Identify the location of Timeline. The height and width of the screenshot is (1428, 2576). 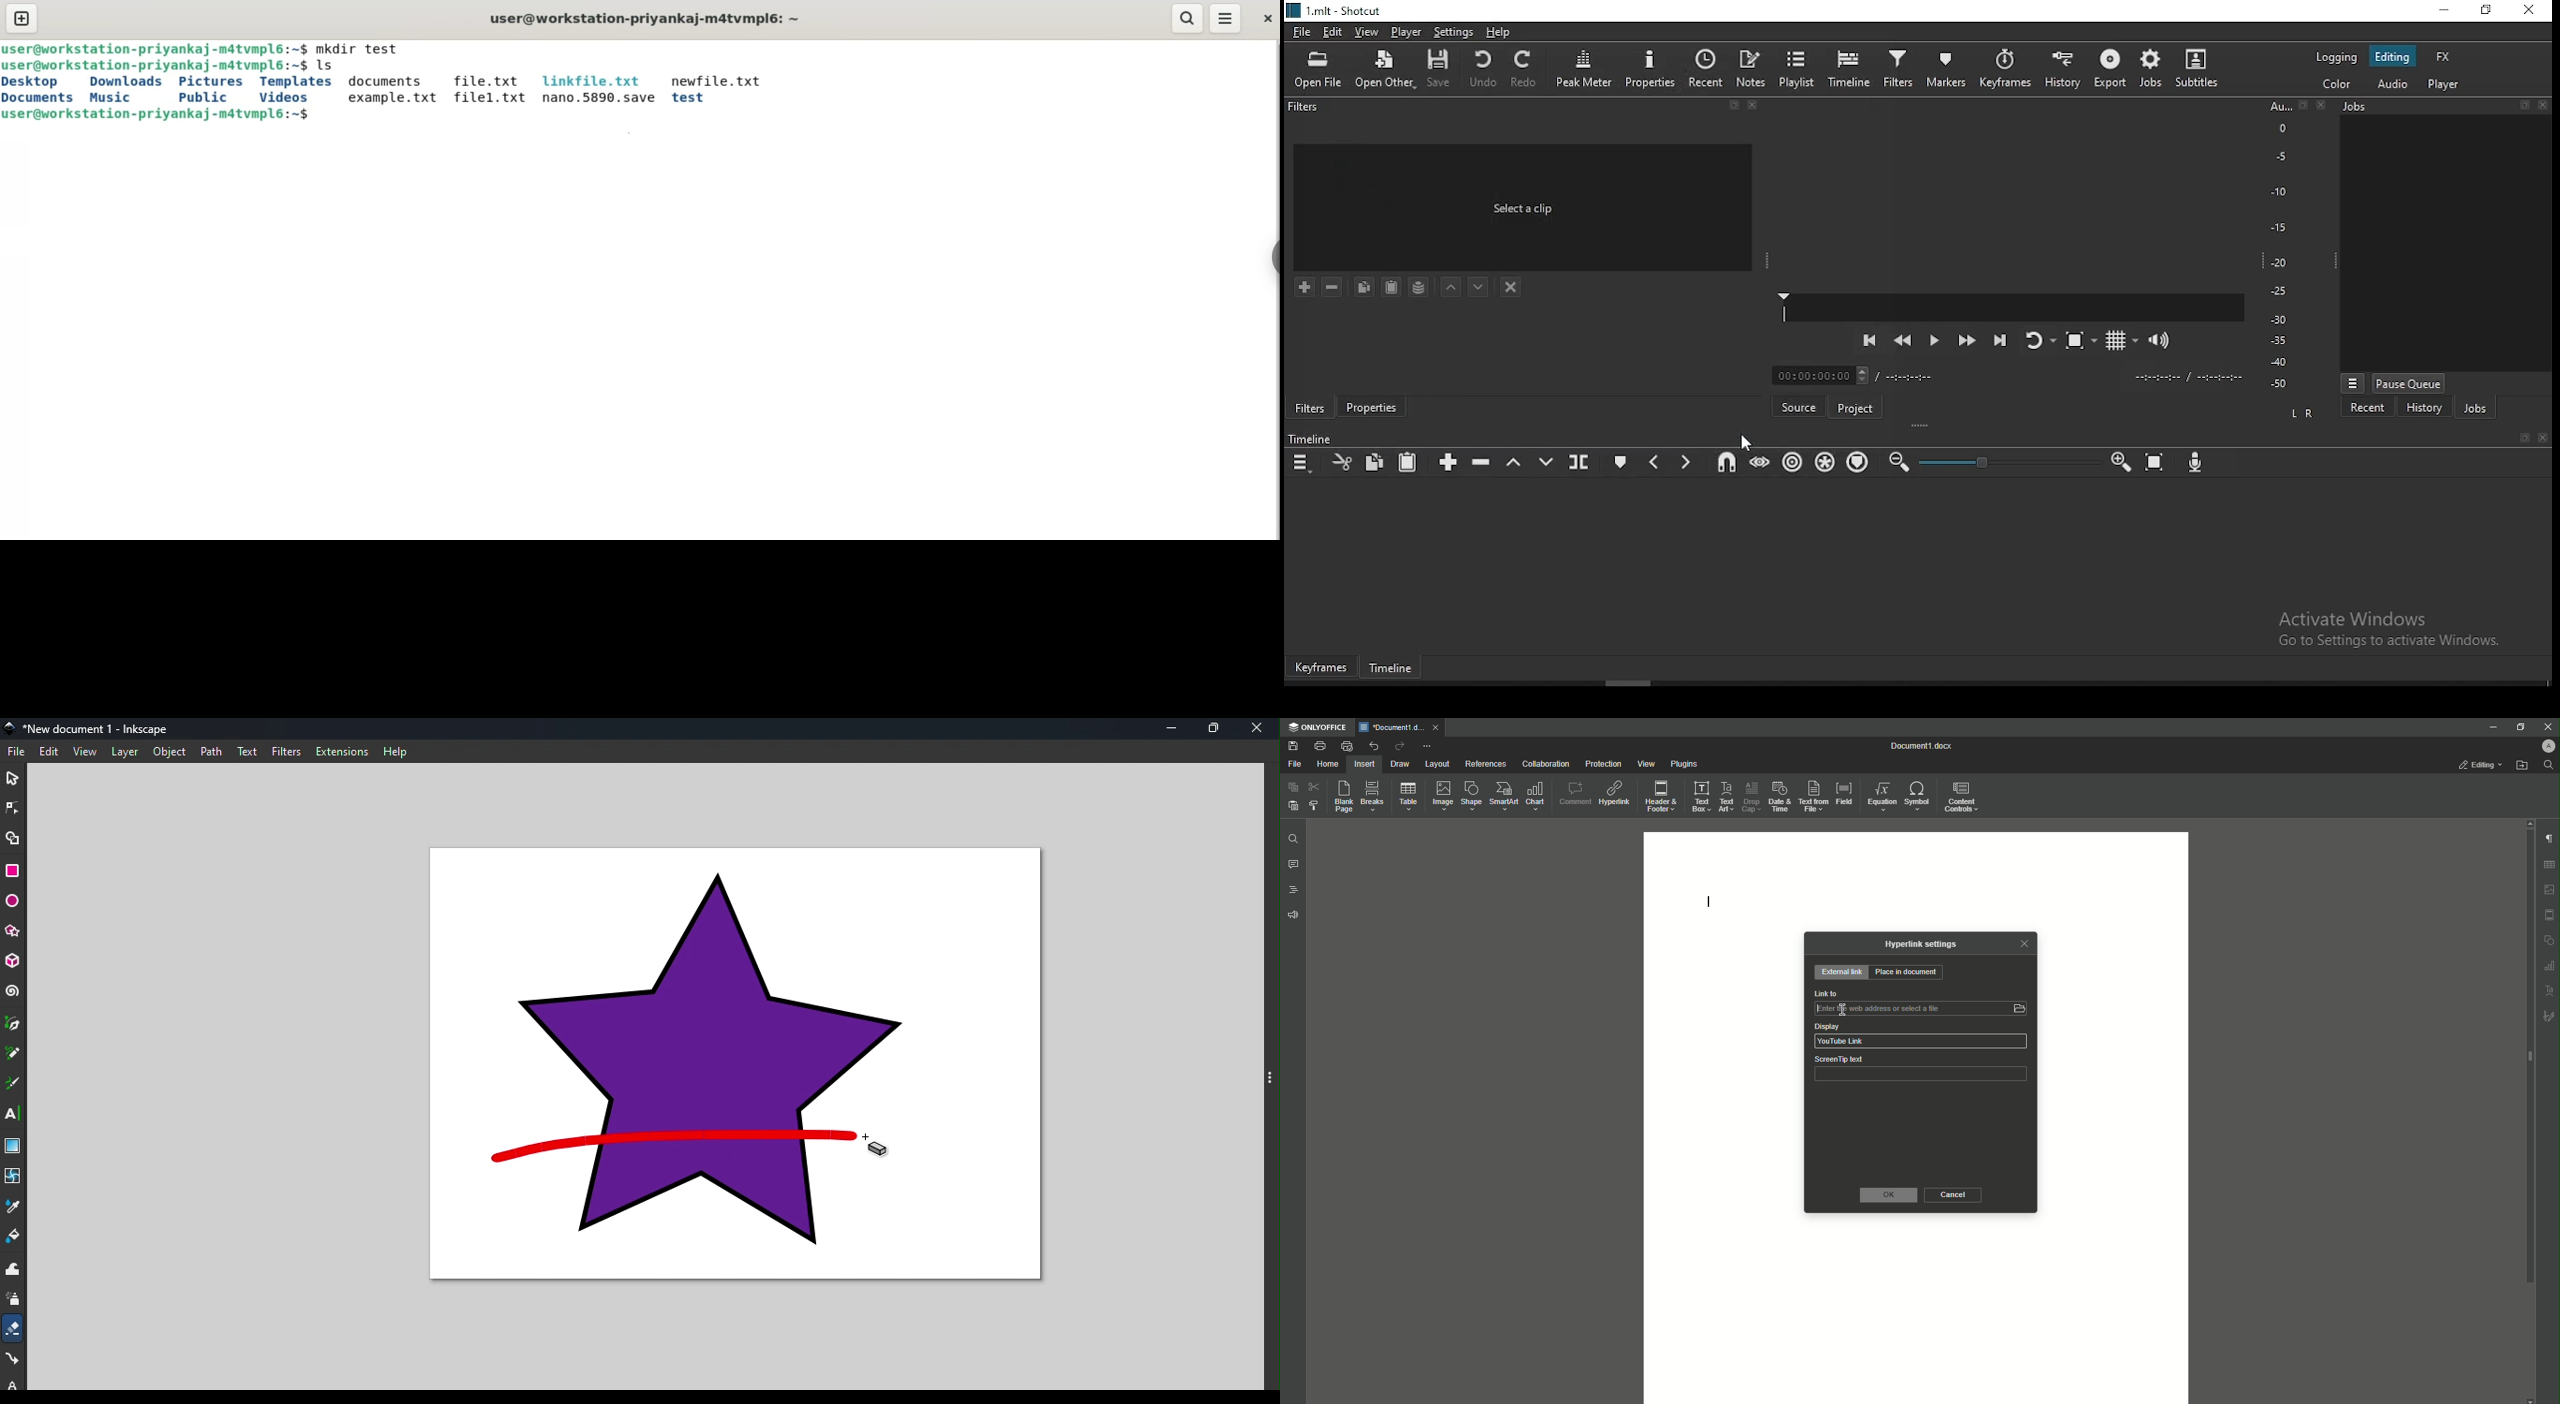
(1312, 439).